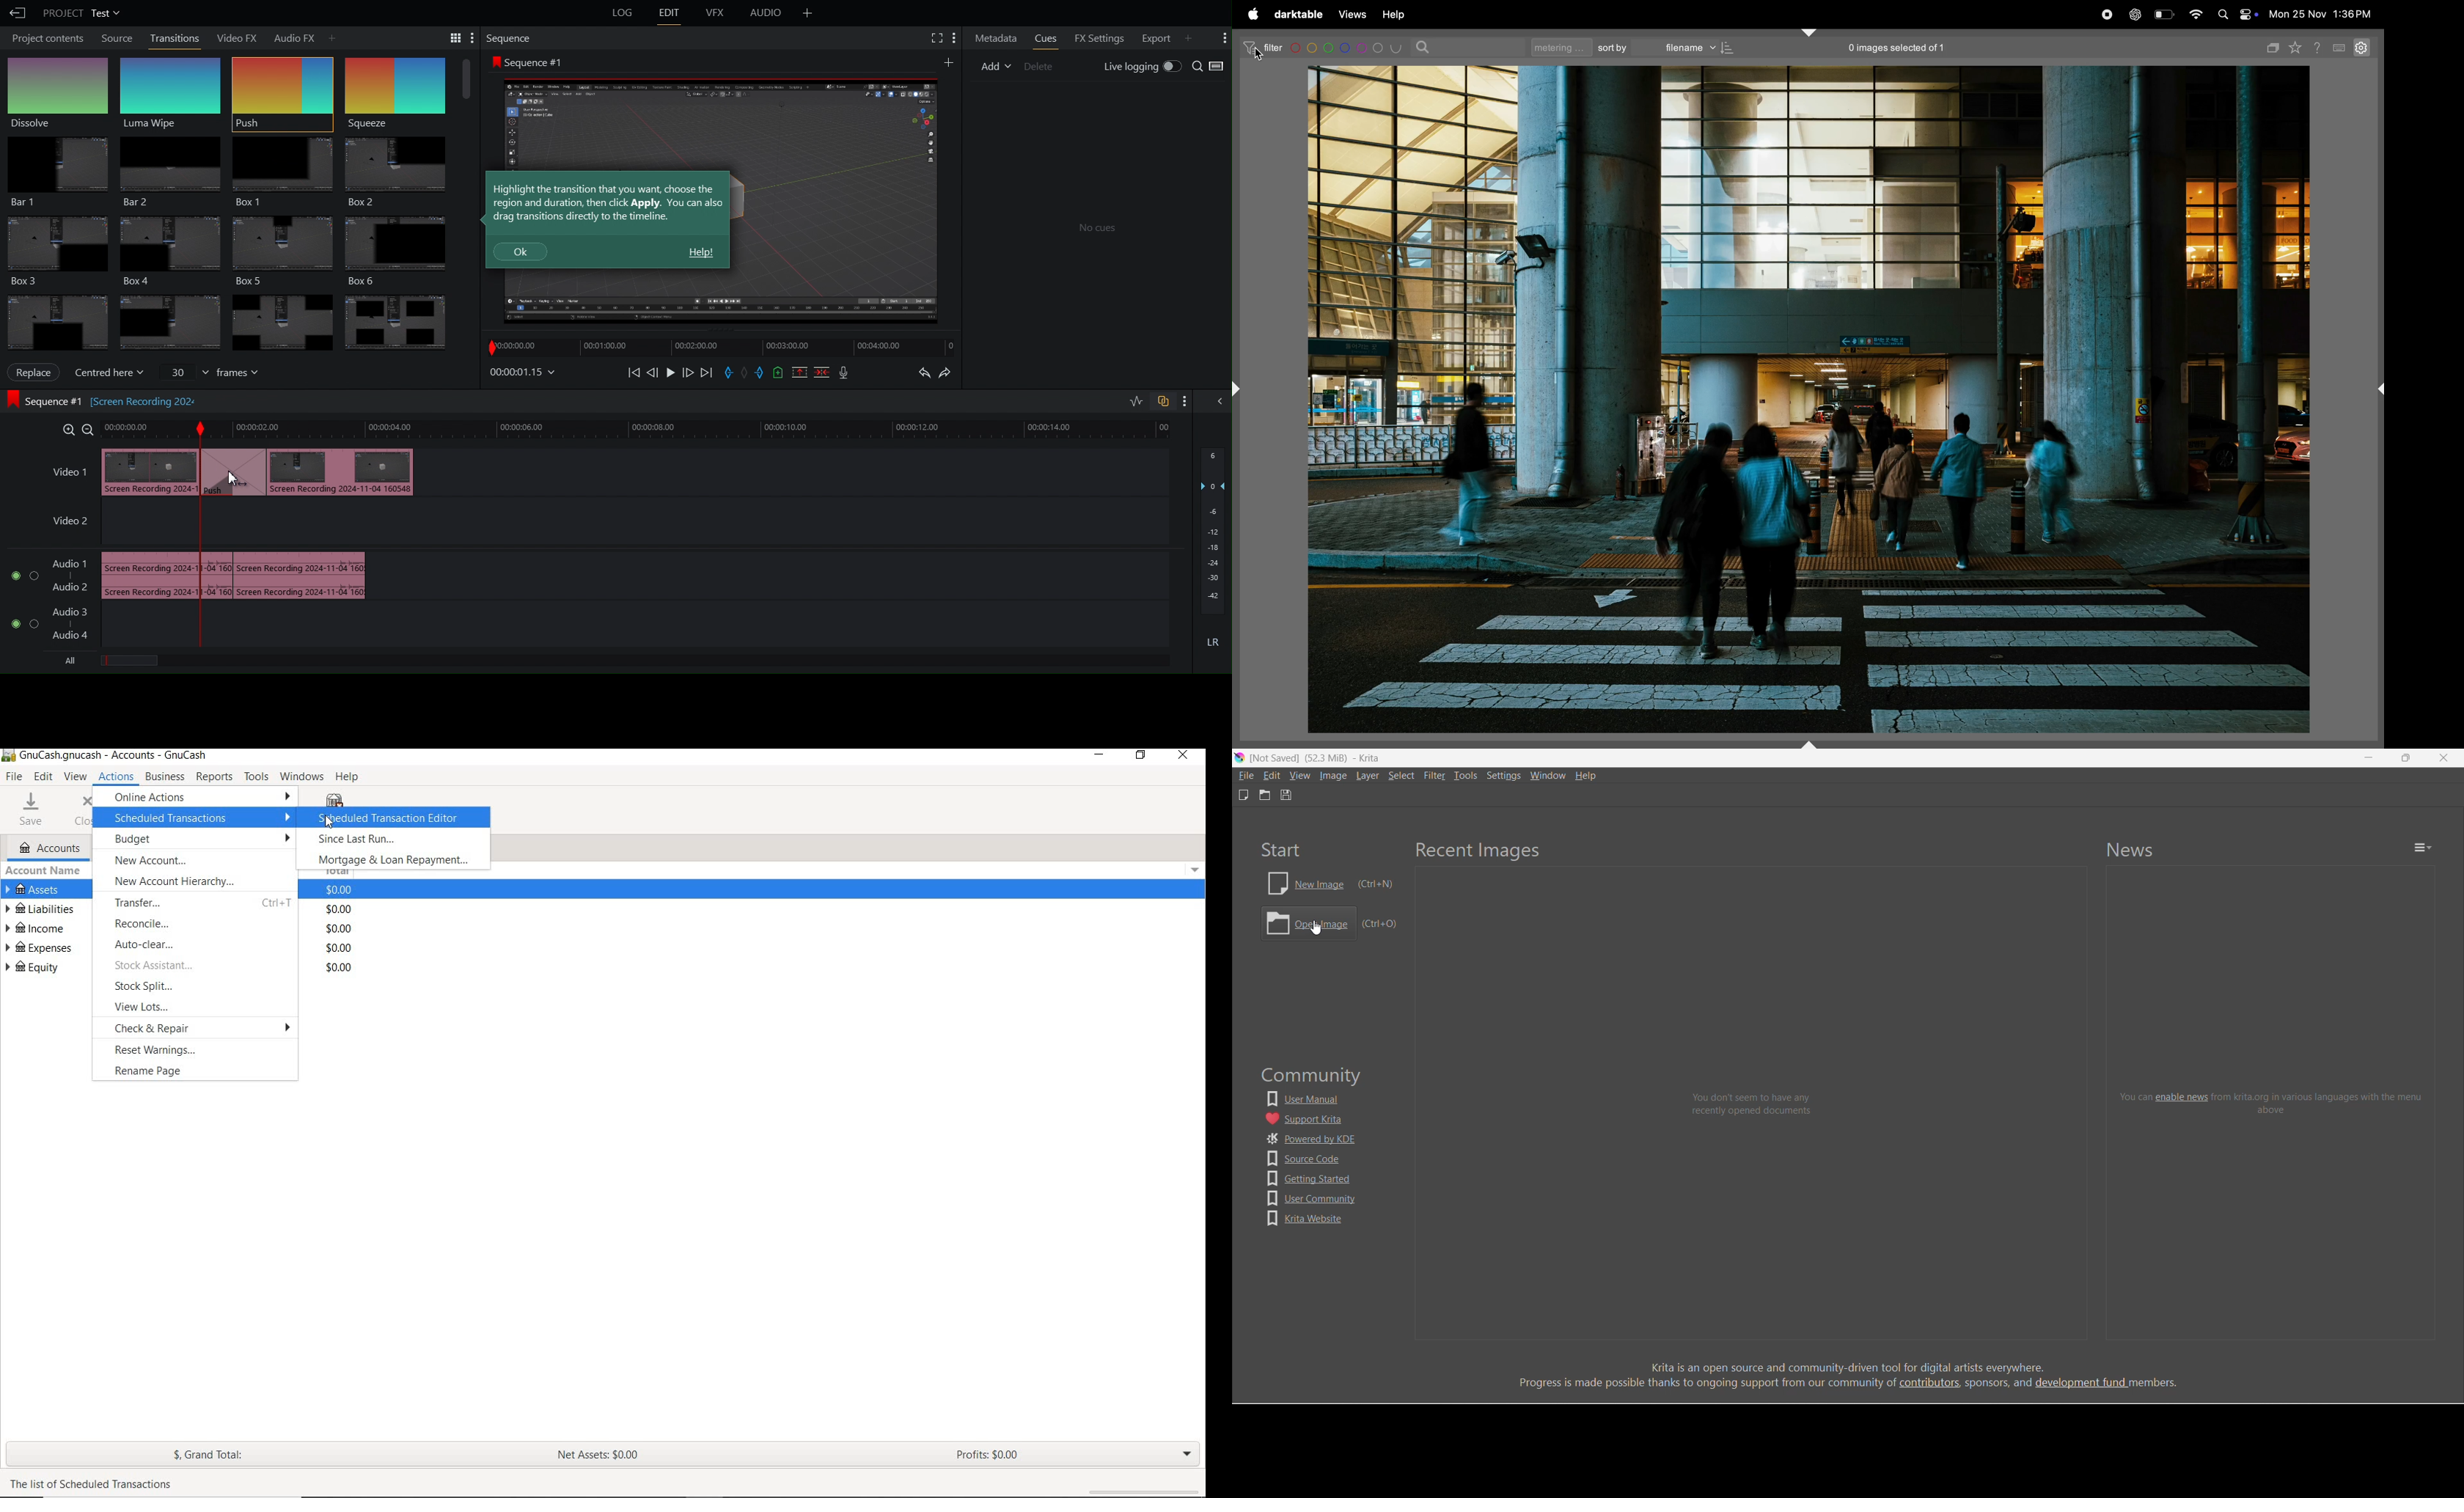  Describe the element at coordinates (1334, 776) in the screenshot. I see `image` at that location.